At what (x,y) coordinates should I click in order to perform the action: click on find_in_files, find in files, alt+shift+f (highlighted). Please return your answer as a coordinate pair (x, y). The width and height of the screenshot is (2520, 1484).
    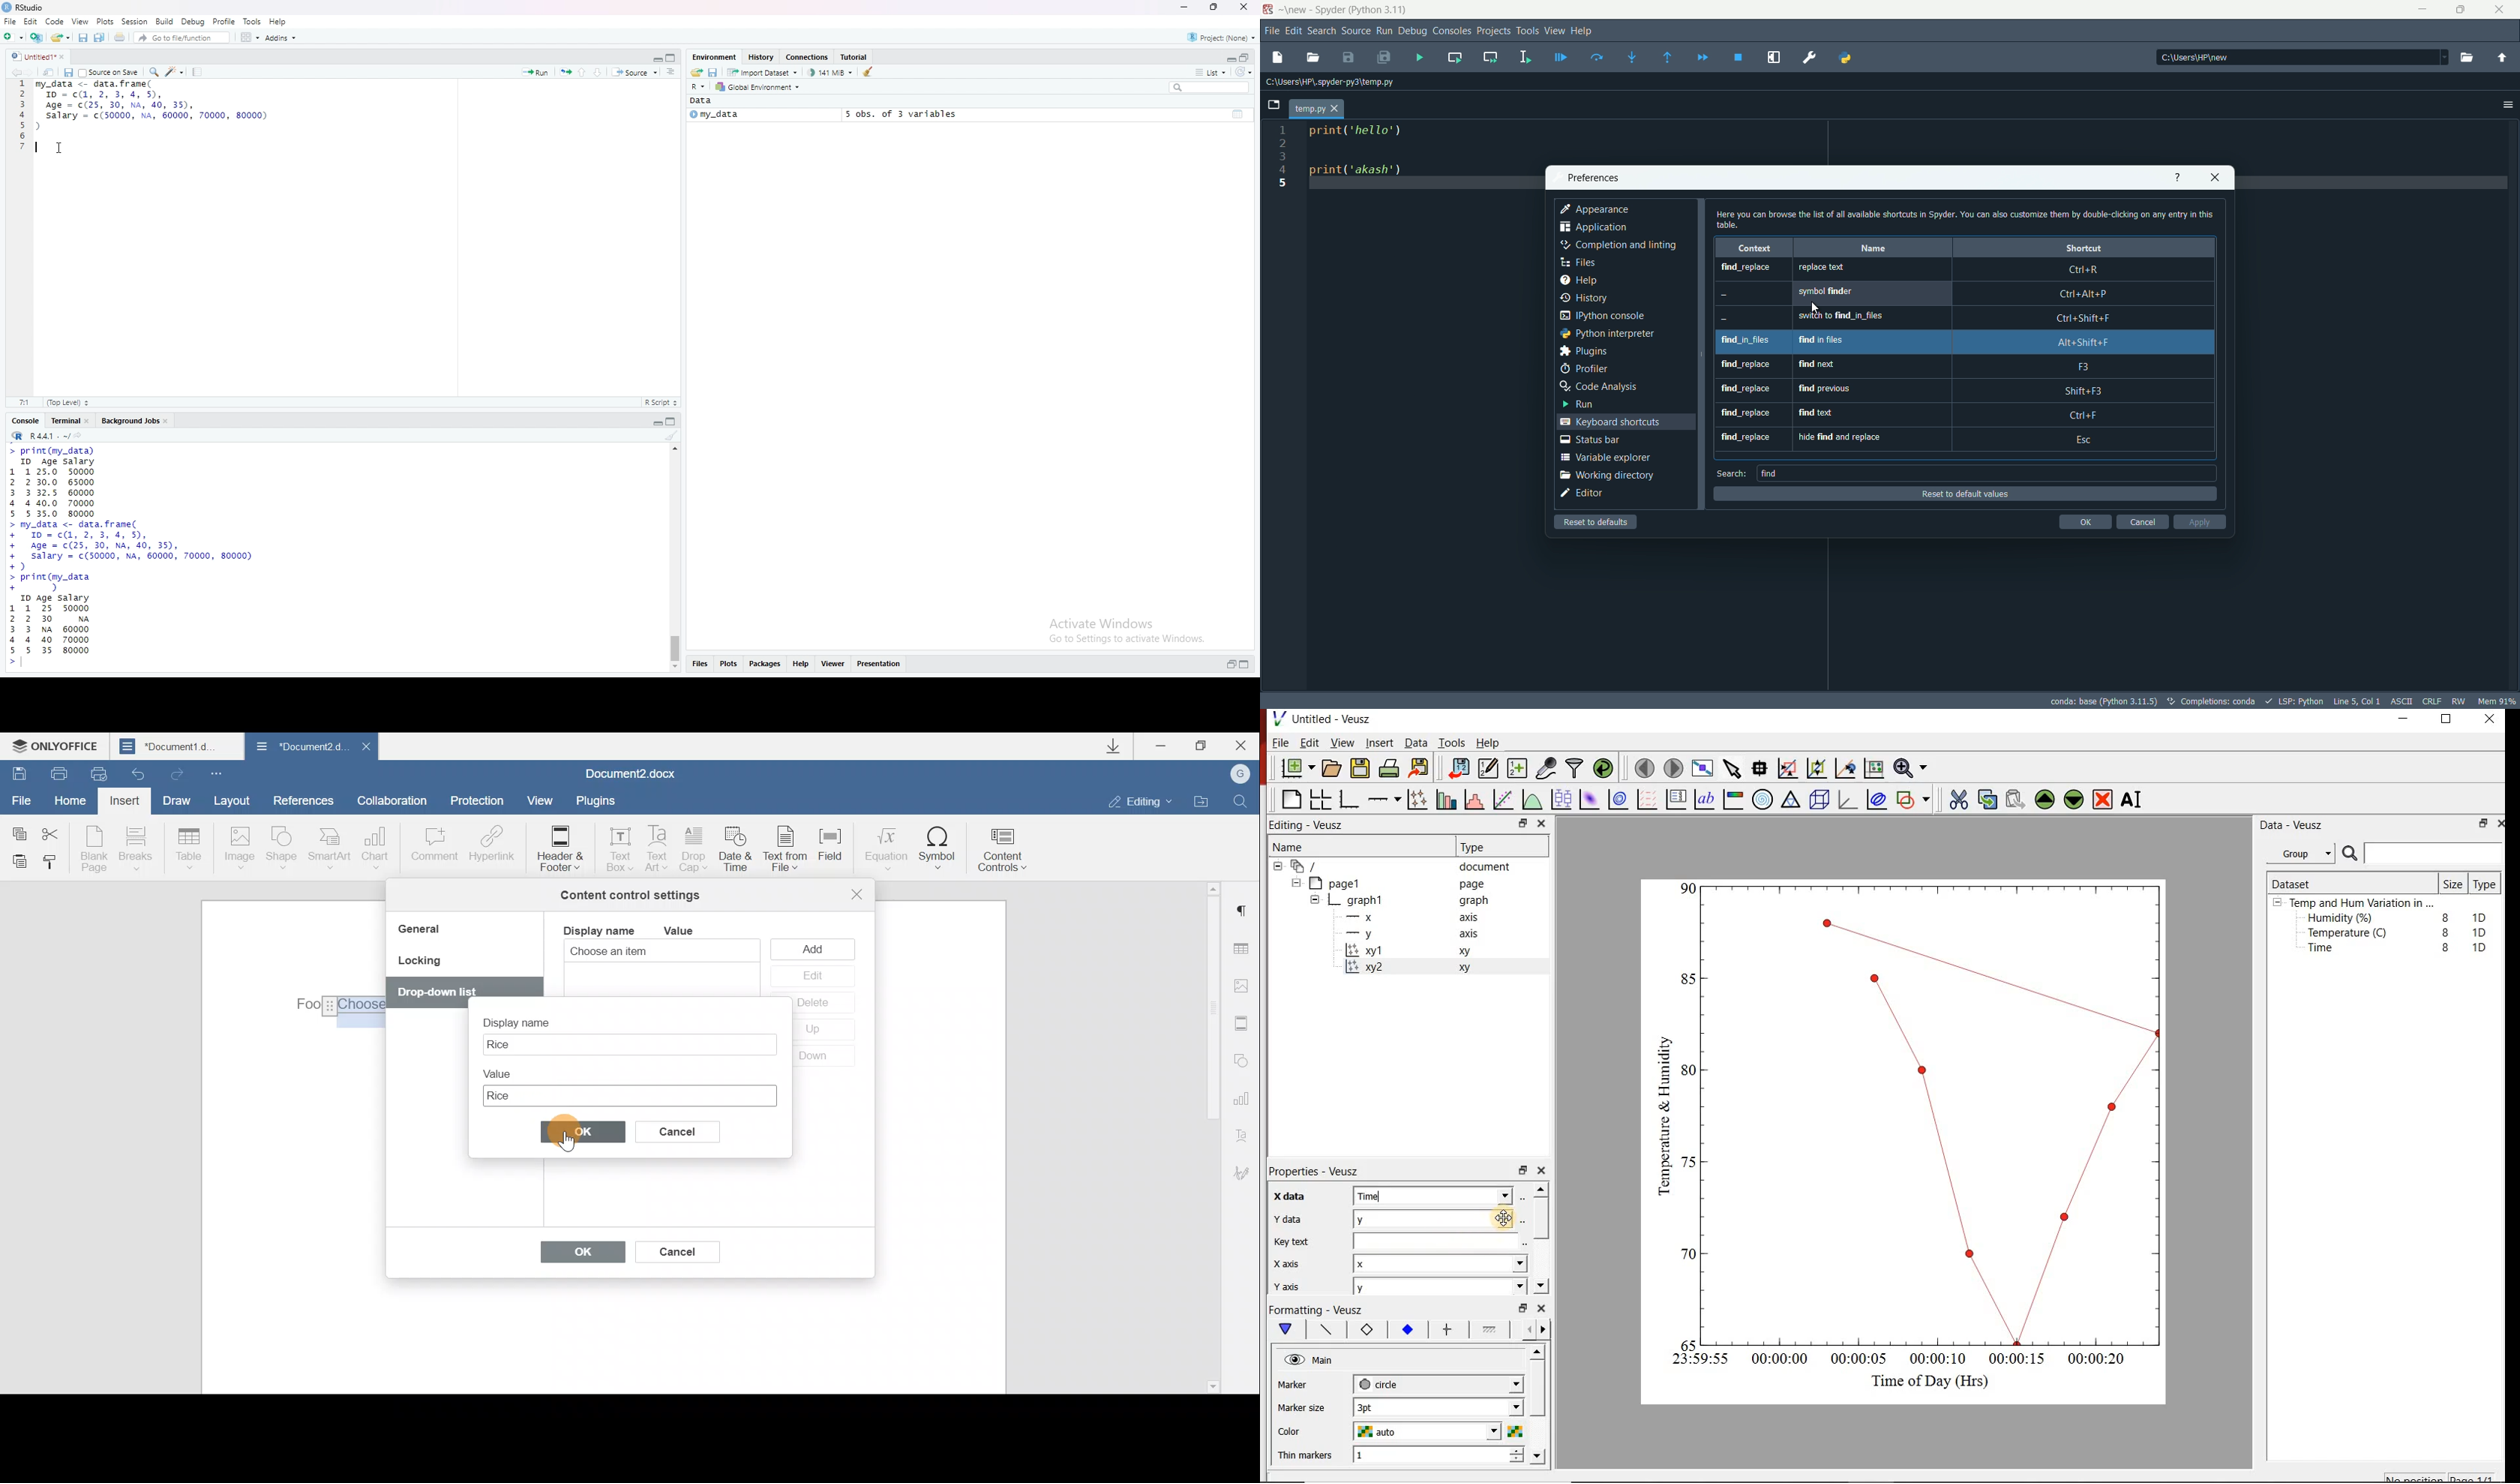
    Looking at the image, I should click on (1962, 343).